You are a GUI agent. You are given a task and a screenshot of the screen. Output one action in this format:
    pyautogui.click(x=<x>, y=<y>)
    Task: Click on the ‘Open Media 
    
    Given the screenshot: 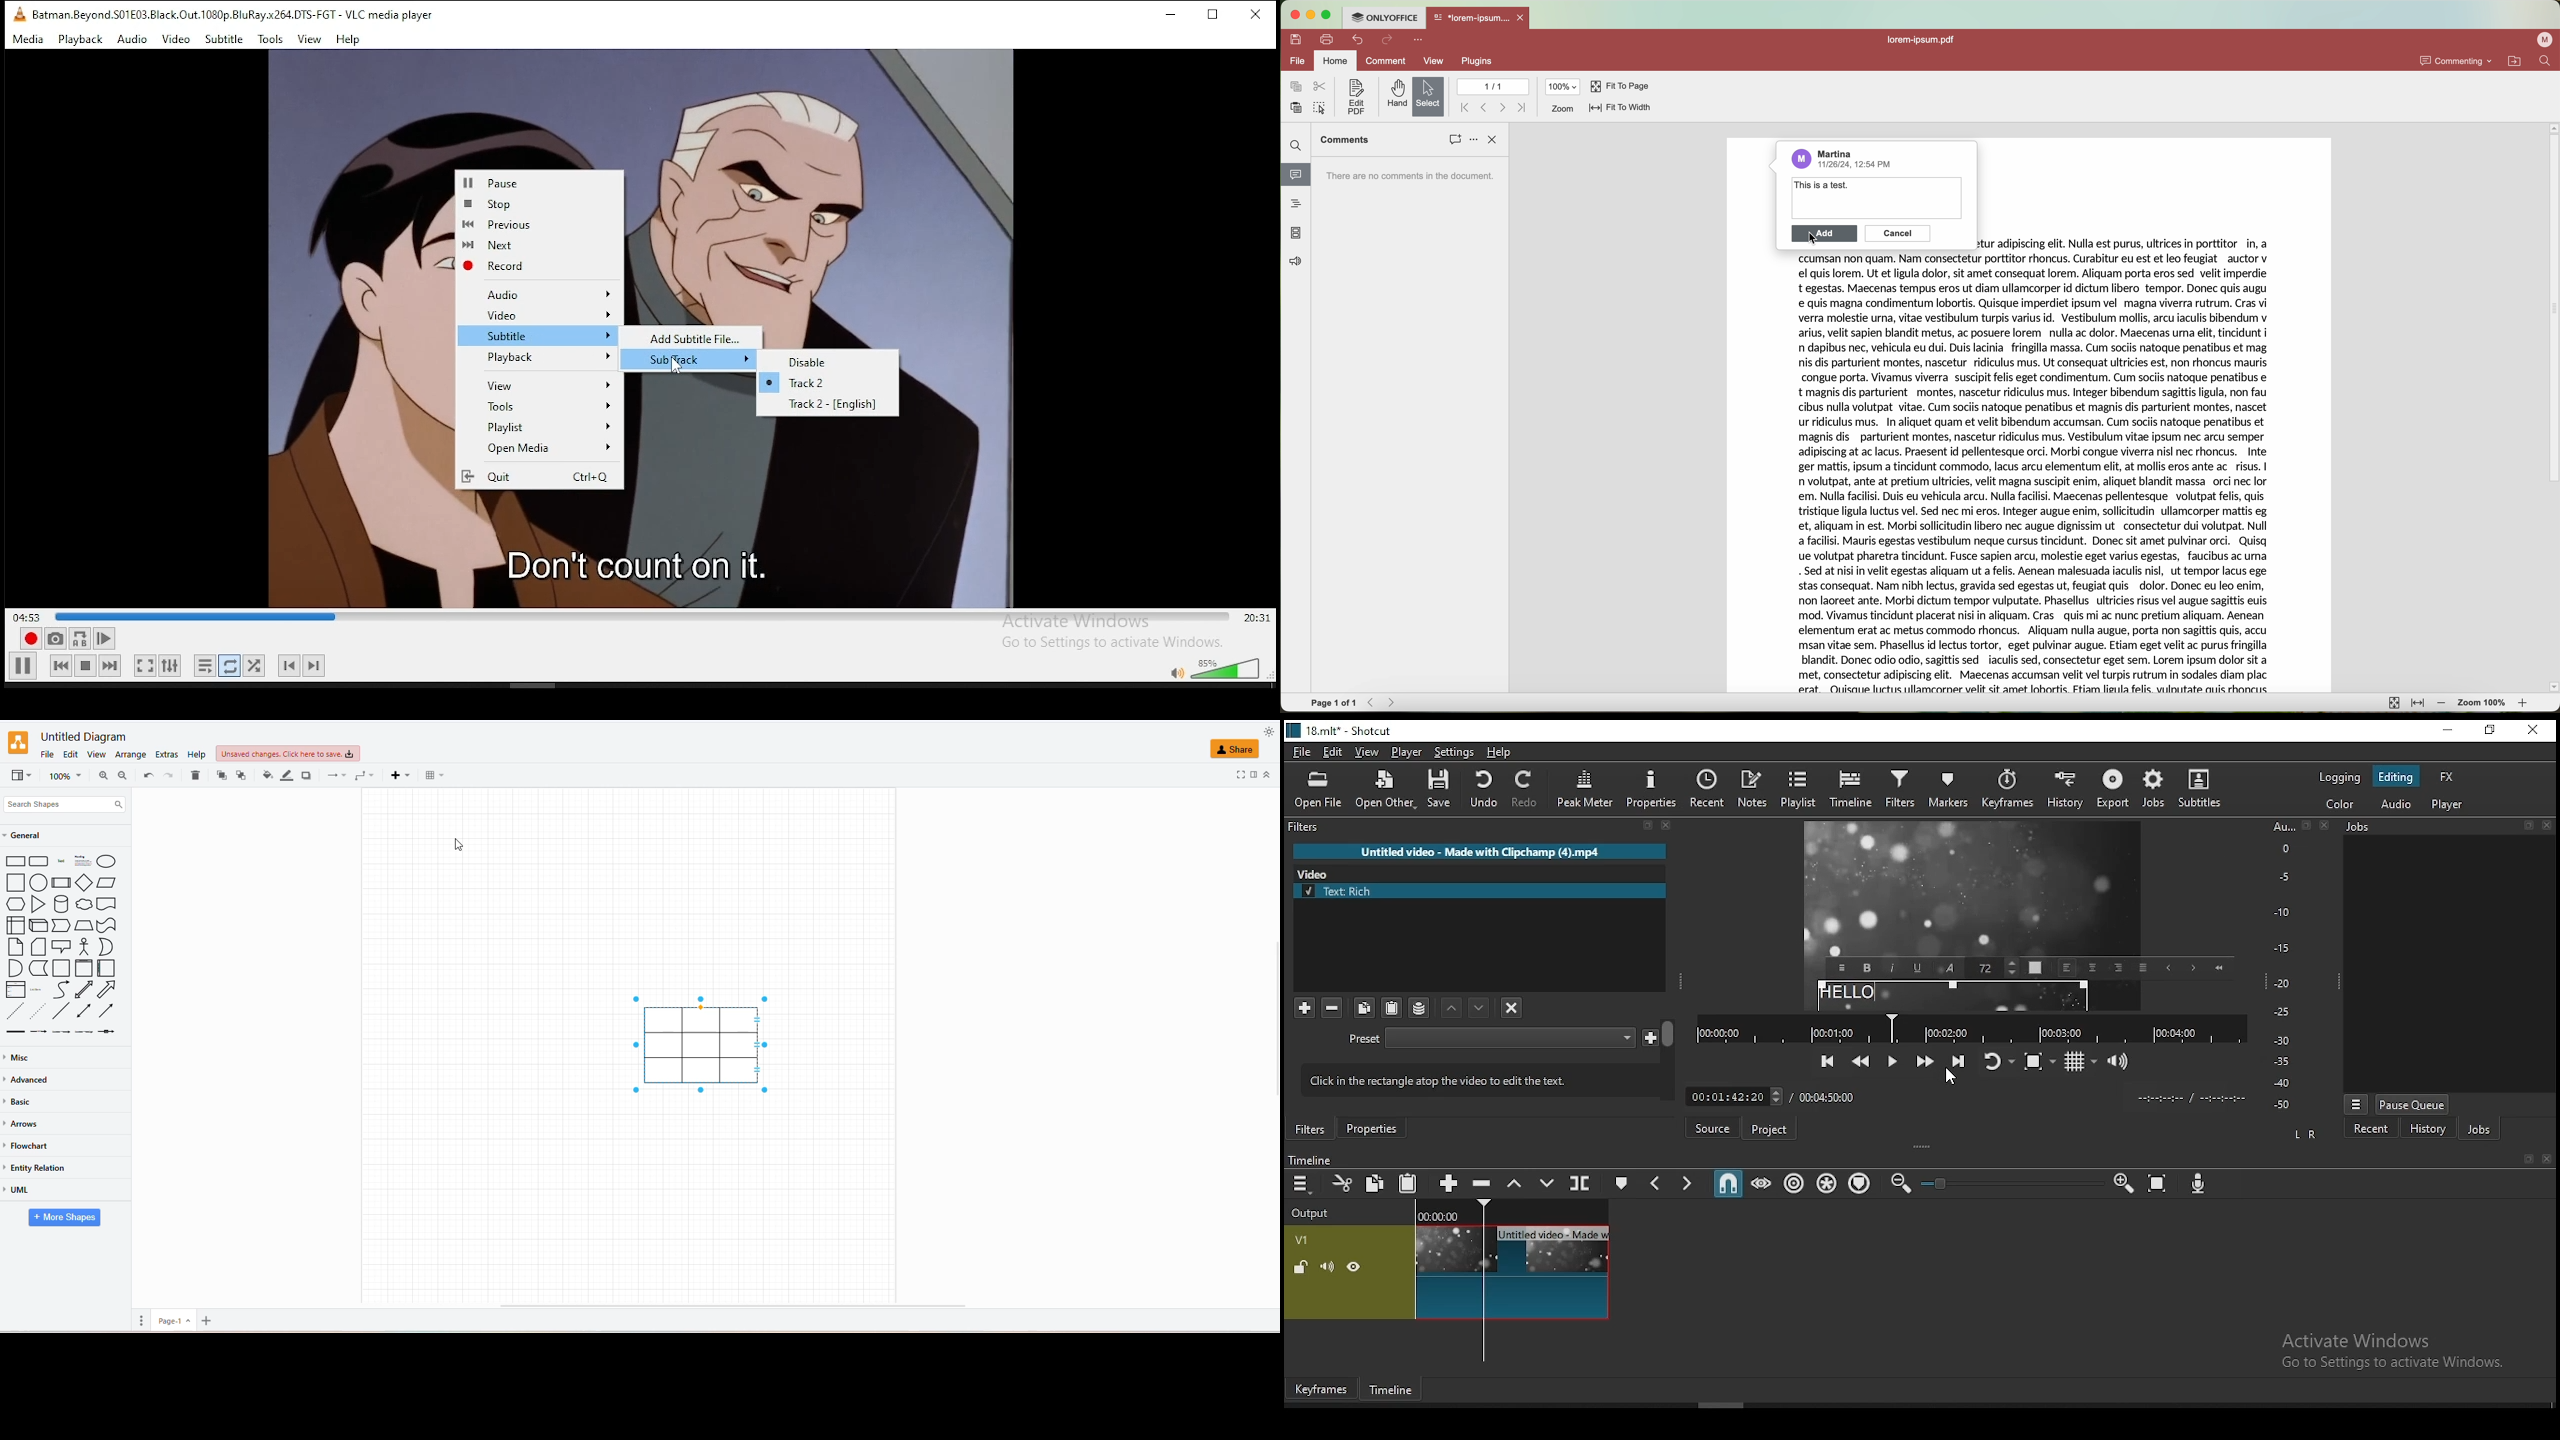 What is the action you would take?
    pyautogui.click(x=538, y=449)
    